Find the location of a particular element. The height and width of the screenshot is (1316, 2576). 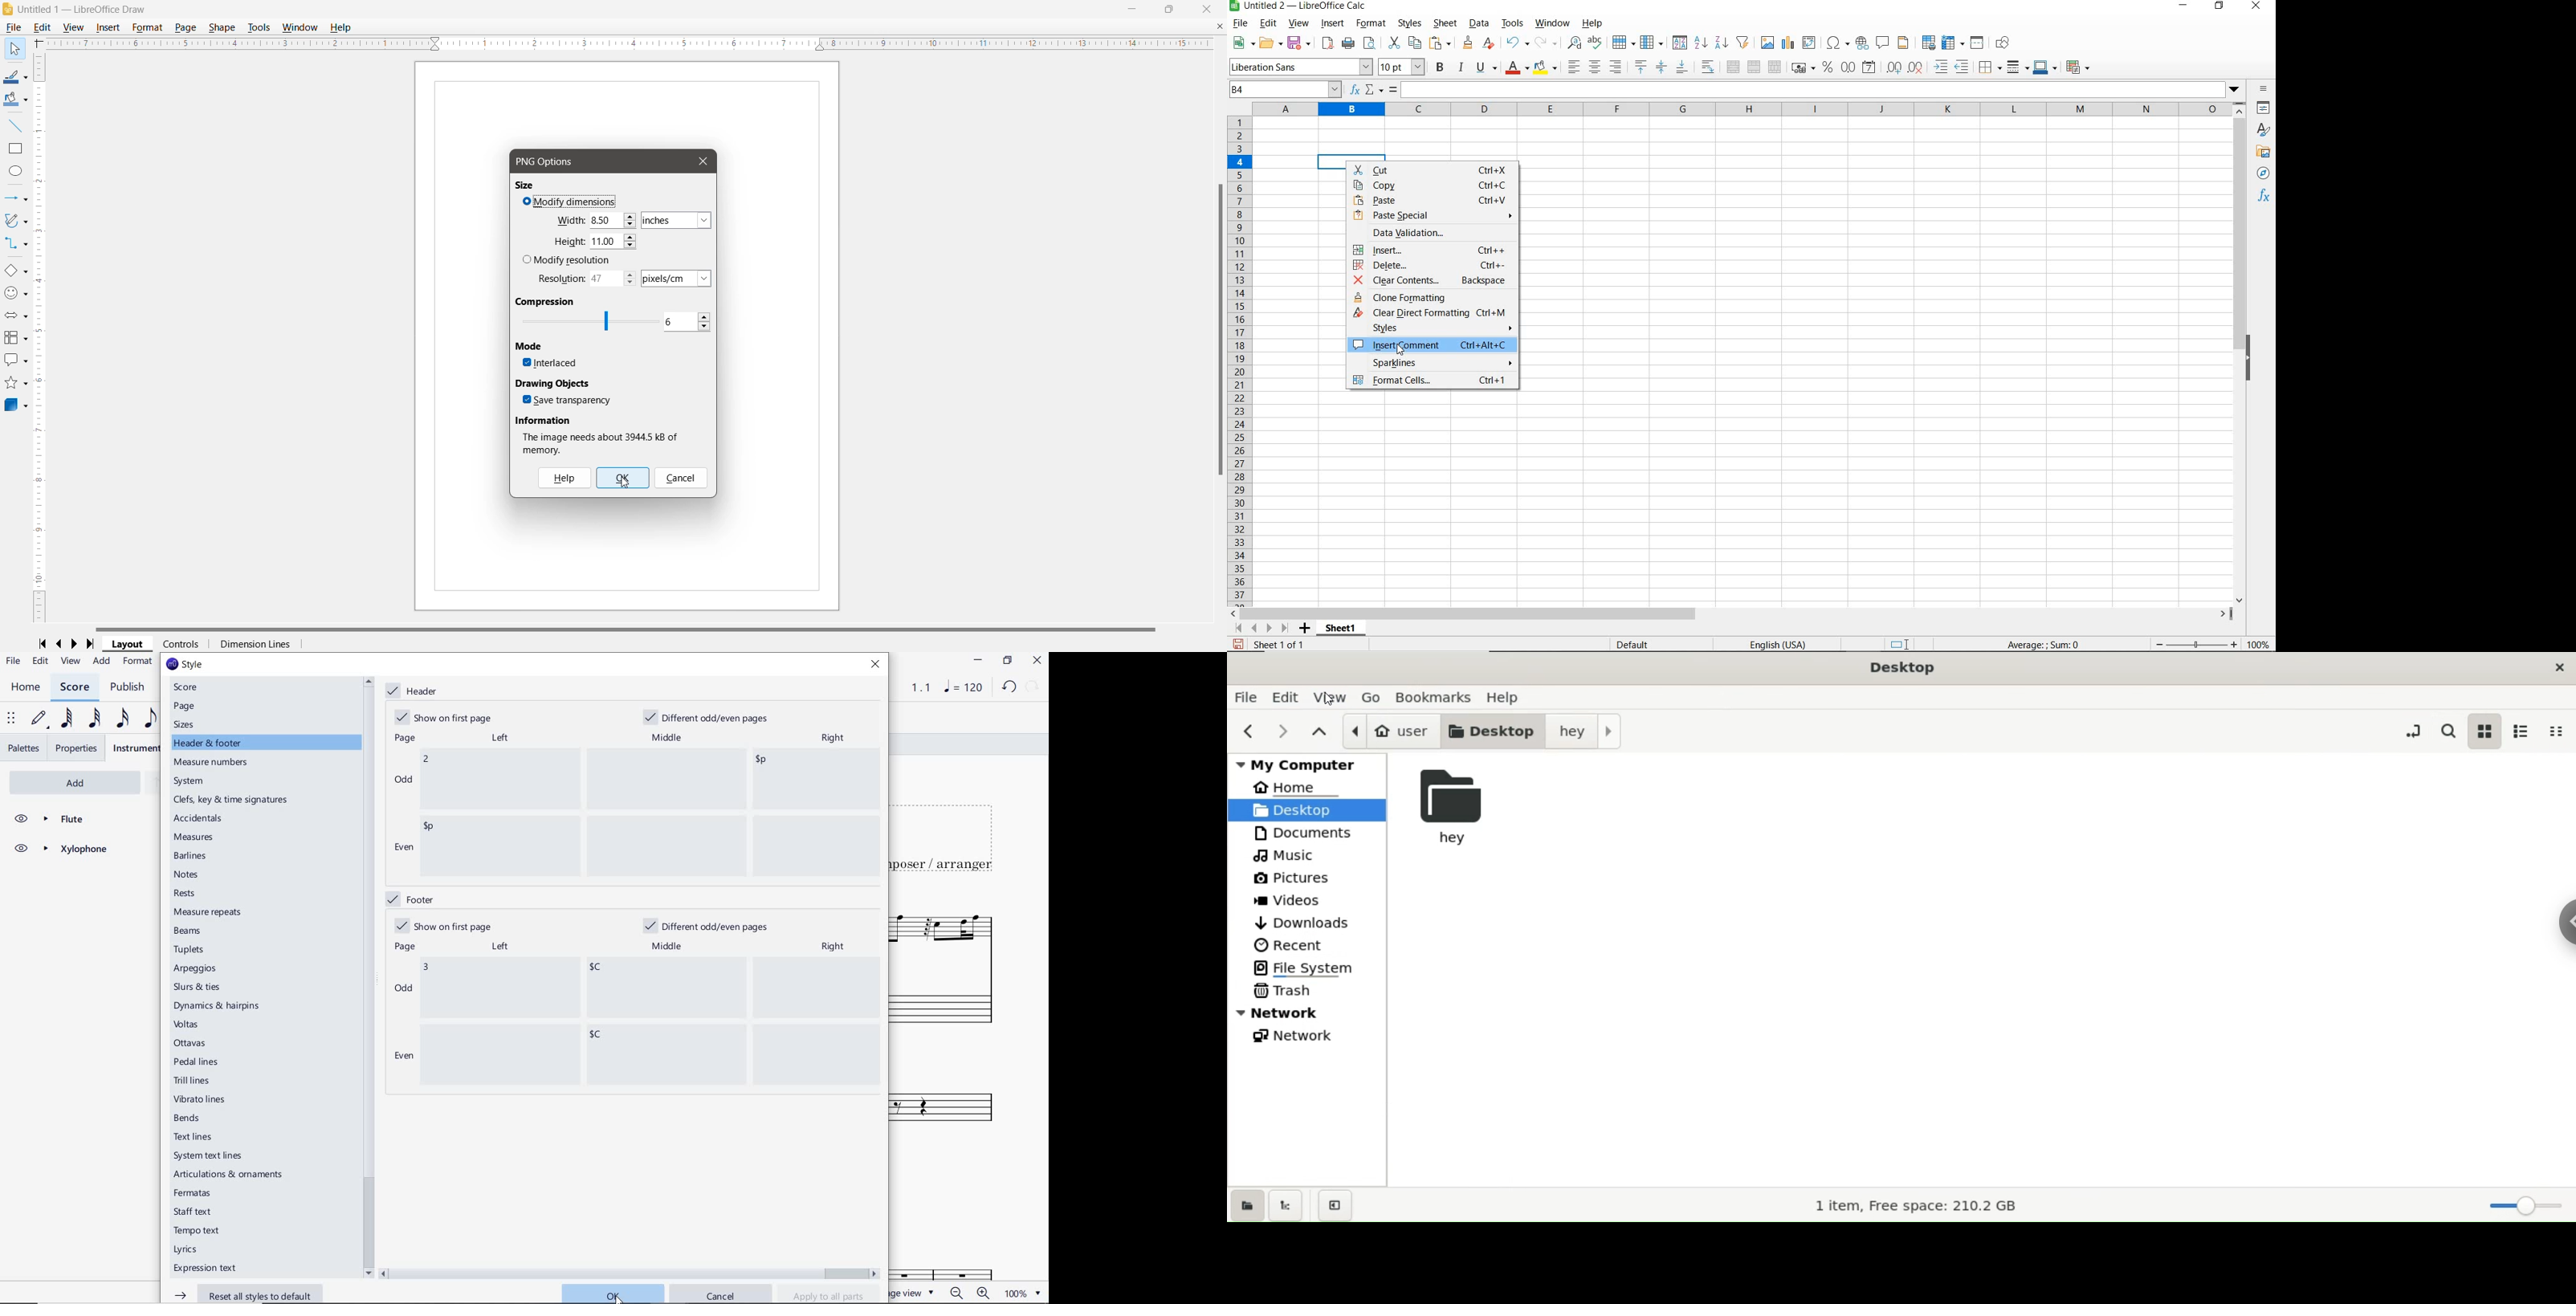

zoom factor is located at coordinates (2259, 646).